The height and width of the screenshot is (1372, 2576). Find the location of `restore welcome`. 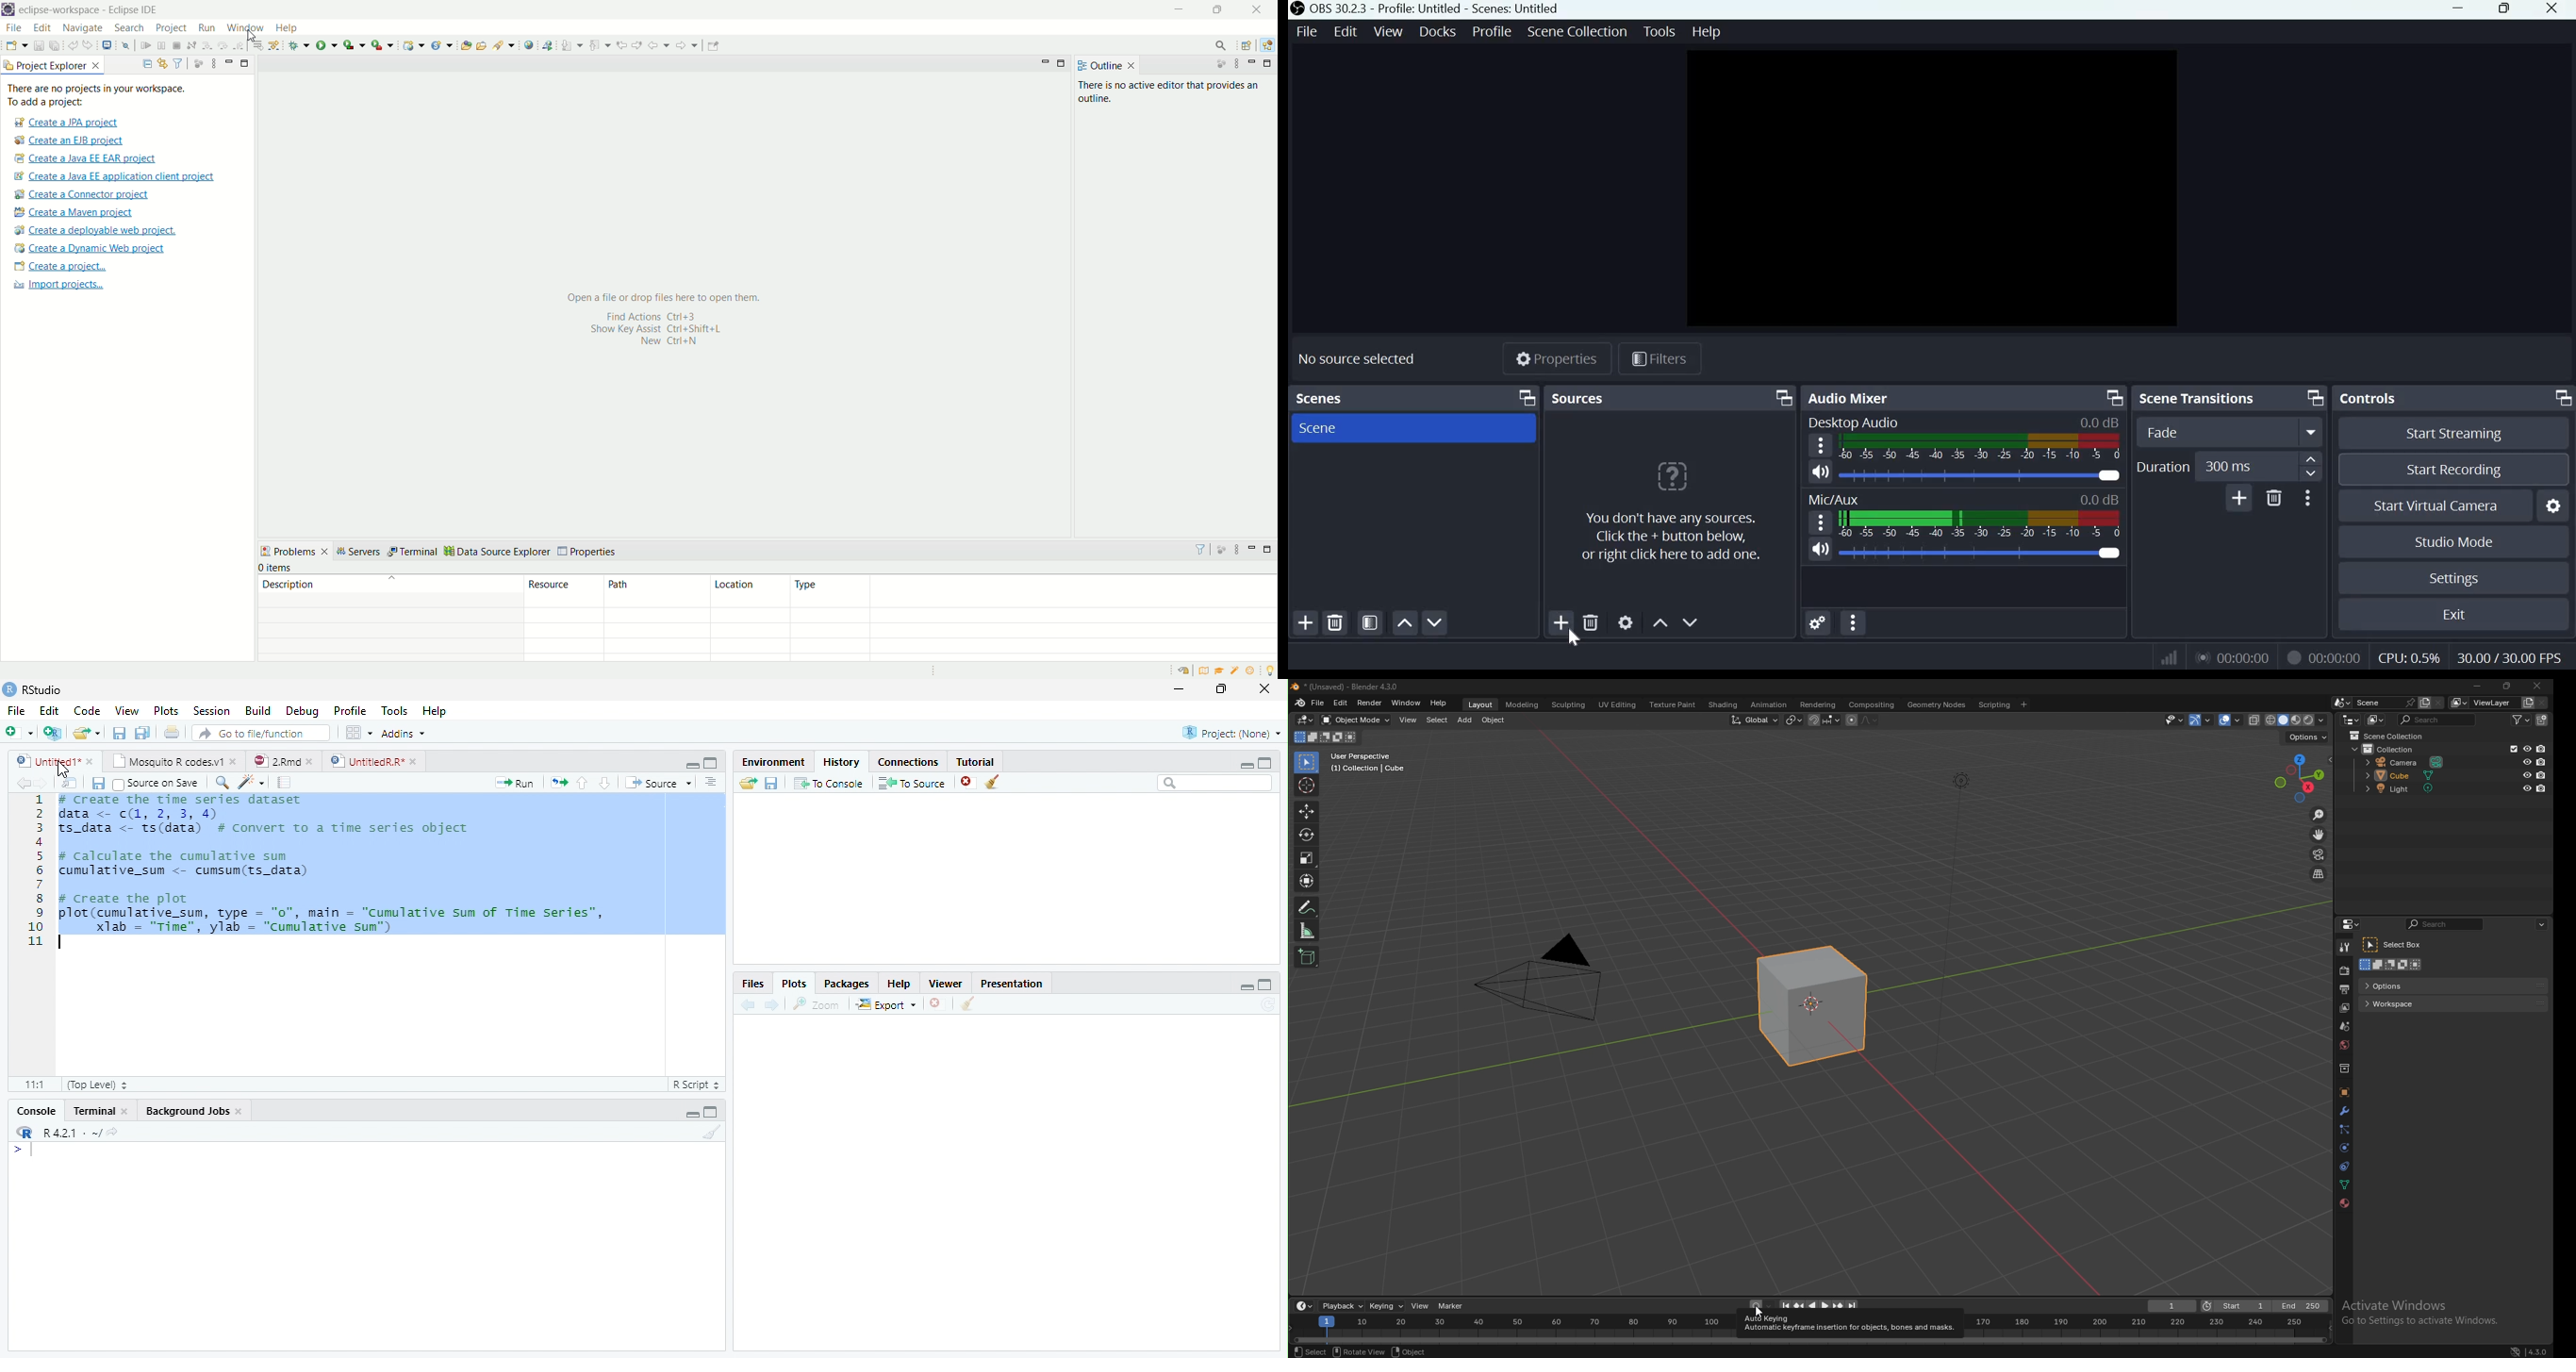

restore welcome is located at coordinates (1187, 671).